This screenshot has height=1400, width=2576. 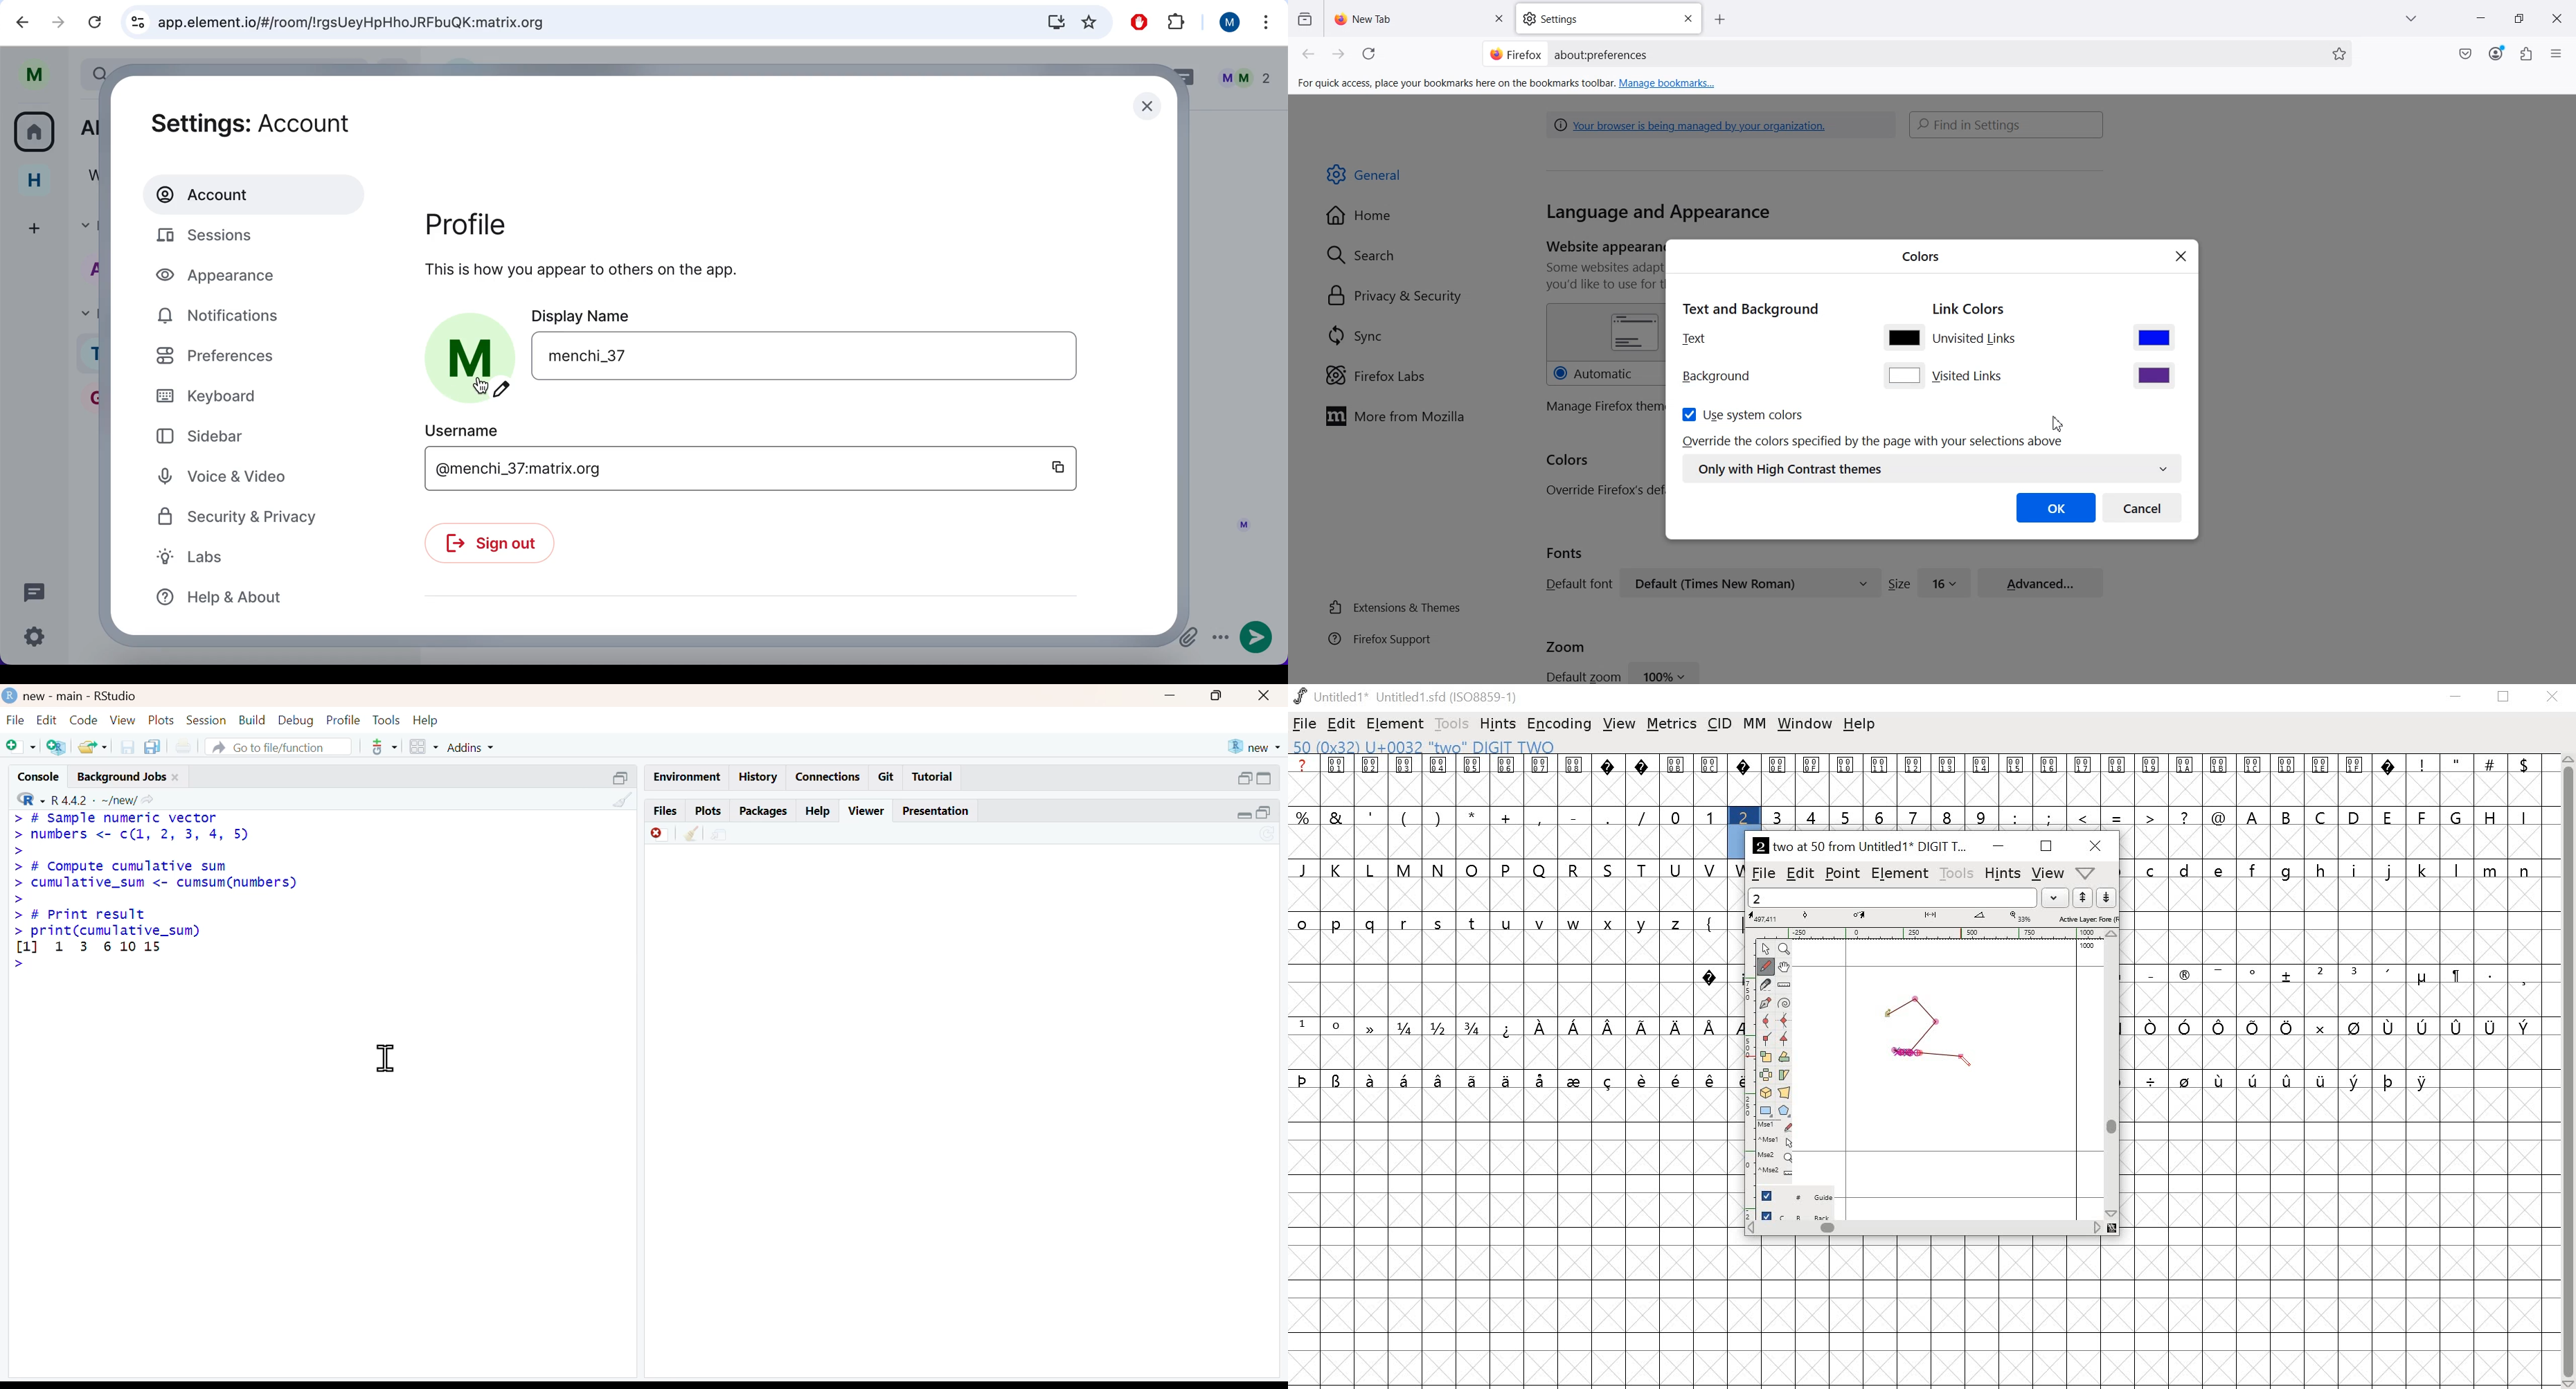 I want to click on ruler, so click(x=1750, y=1073).